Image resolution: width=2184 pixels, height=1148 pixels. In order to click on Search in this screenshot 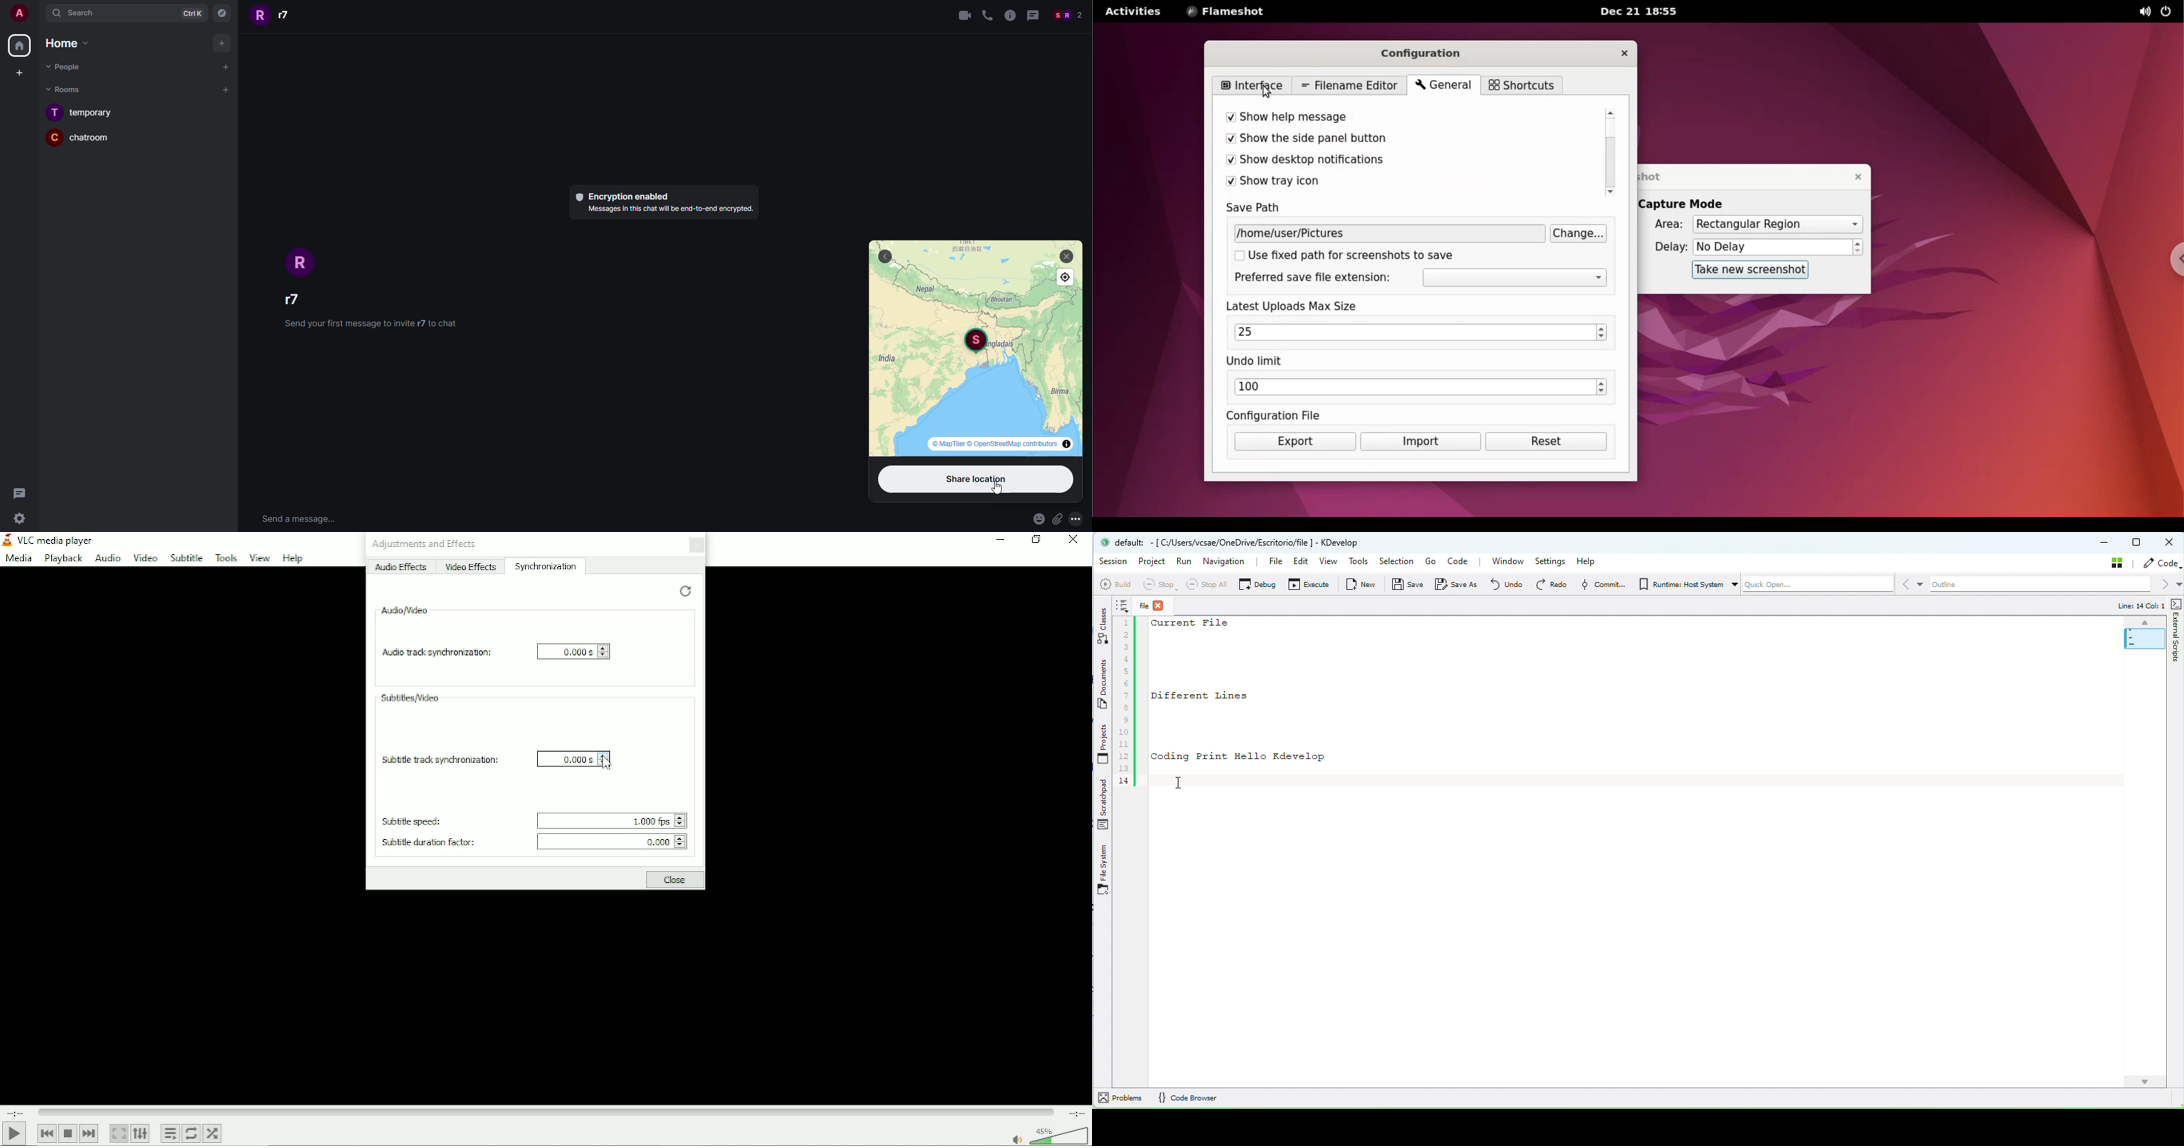, I will do `click(105, 13)`.